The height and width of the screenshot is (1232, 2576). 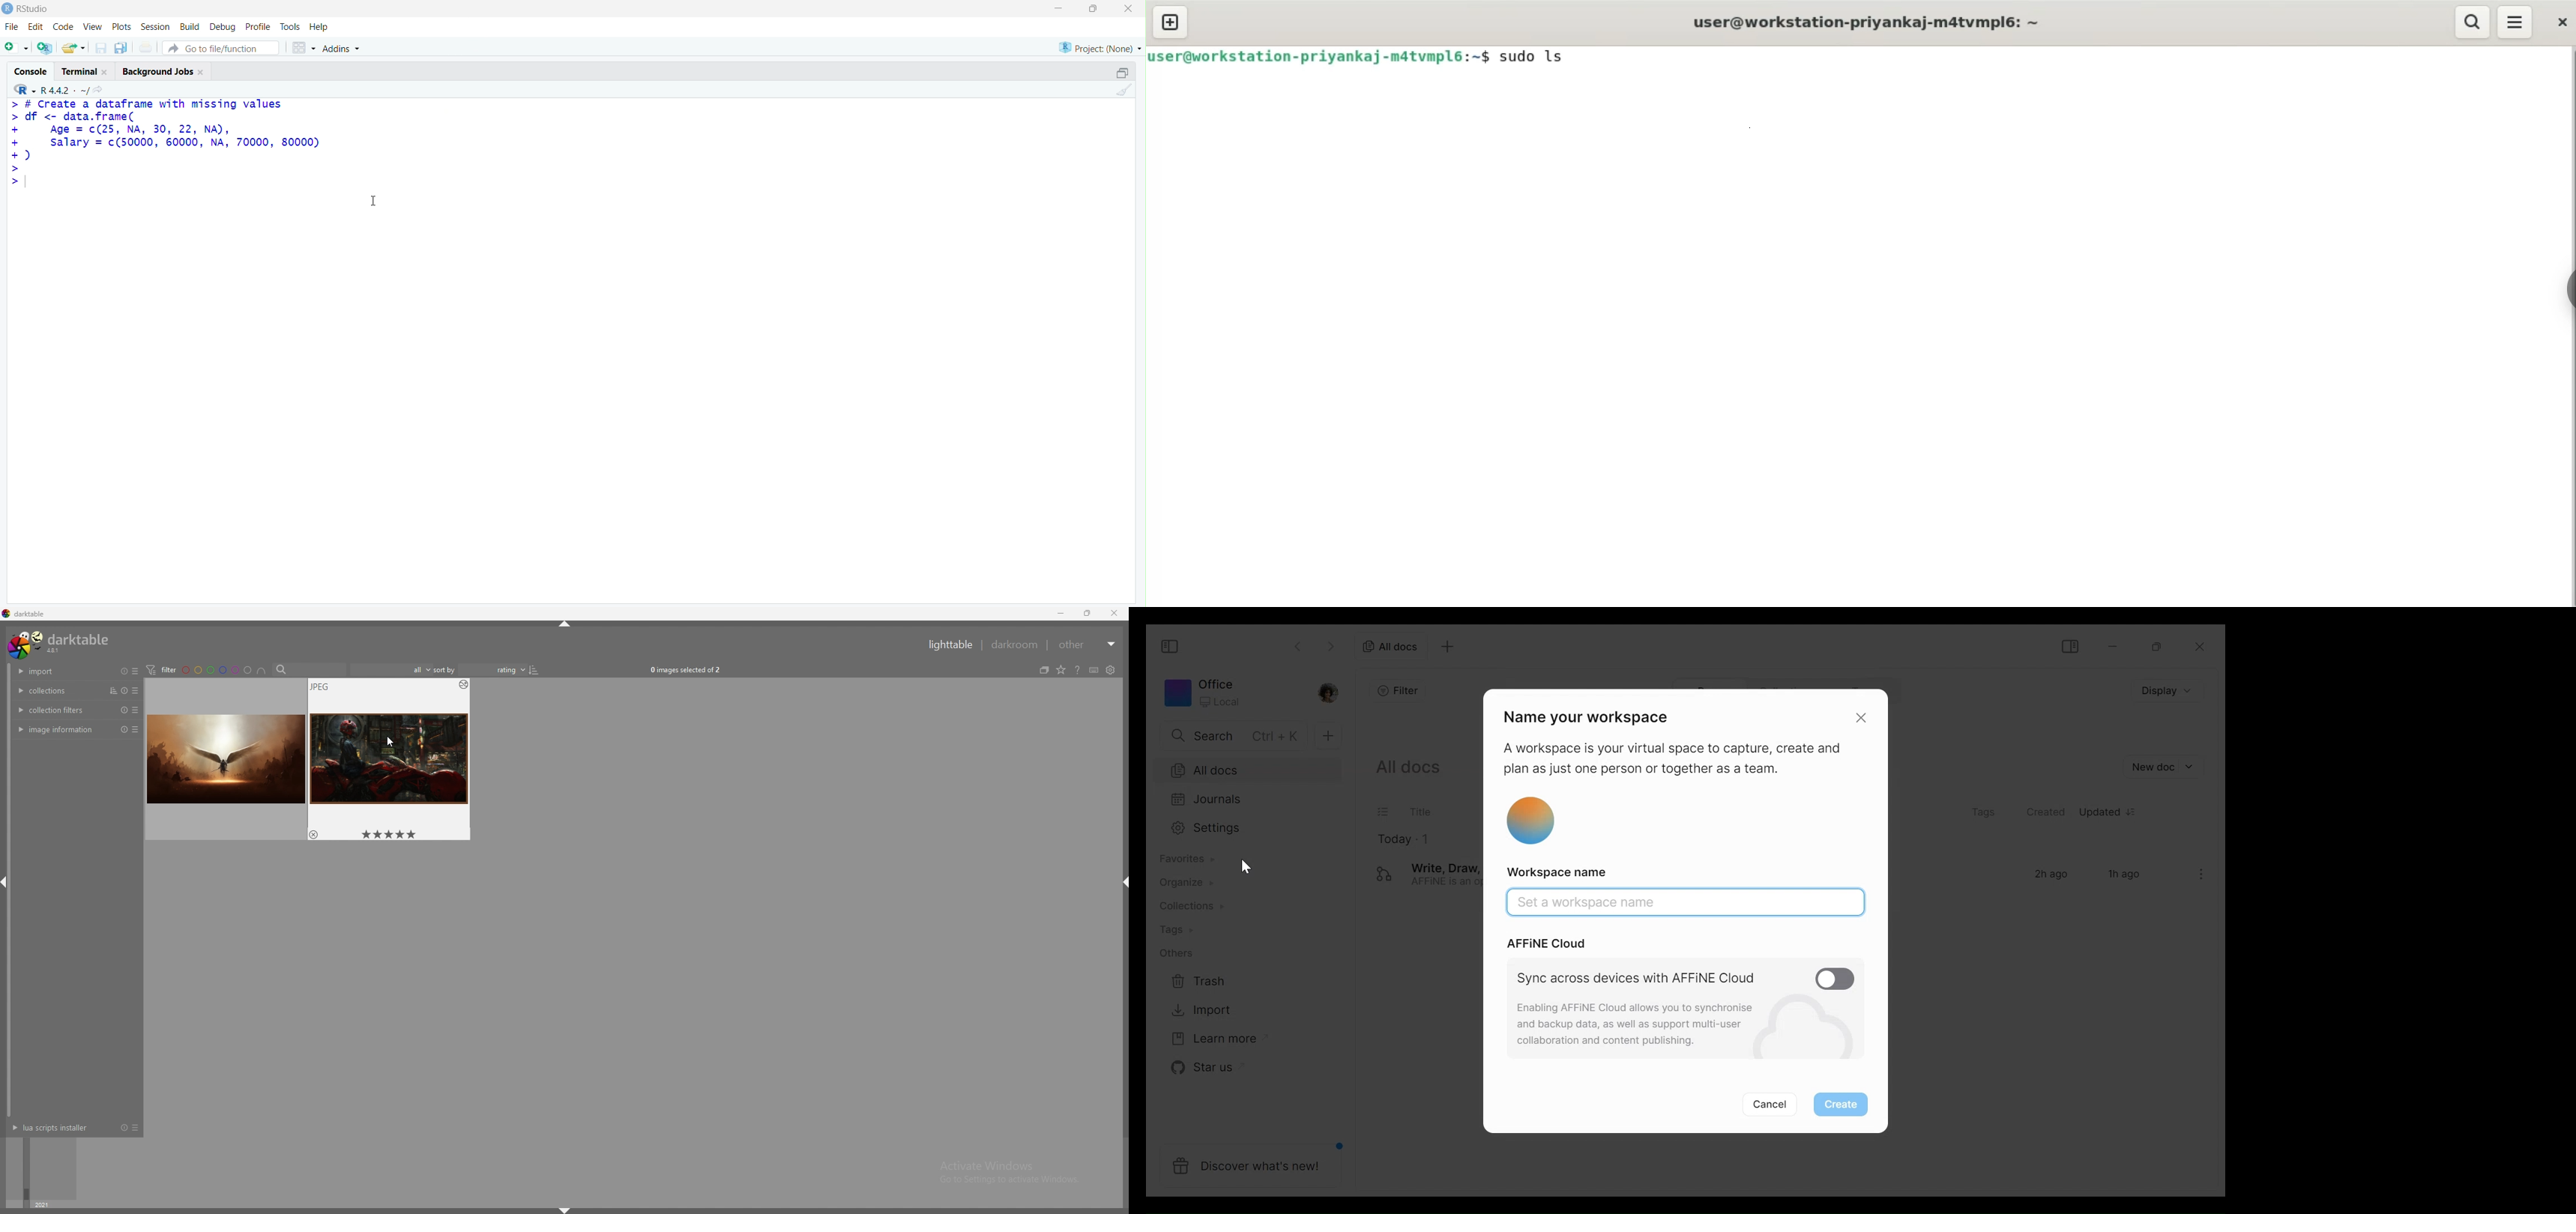 What do you see at coordinates (41, 1168) in the screenshot?
I see `time selector` at bounding box center [41, 1168].